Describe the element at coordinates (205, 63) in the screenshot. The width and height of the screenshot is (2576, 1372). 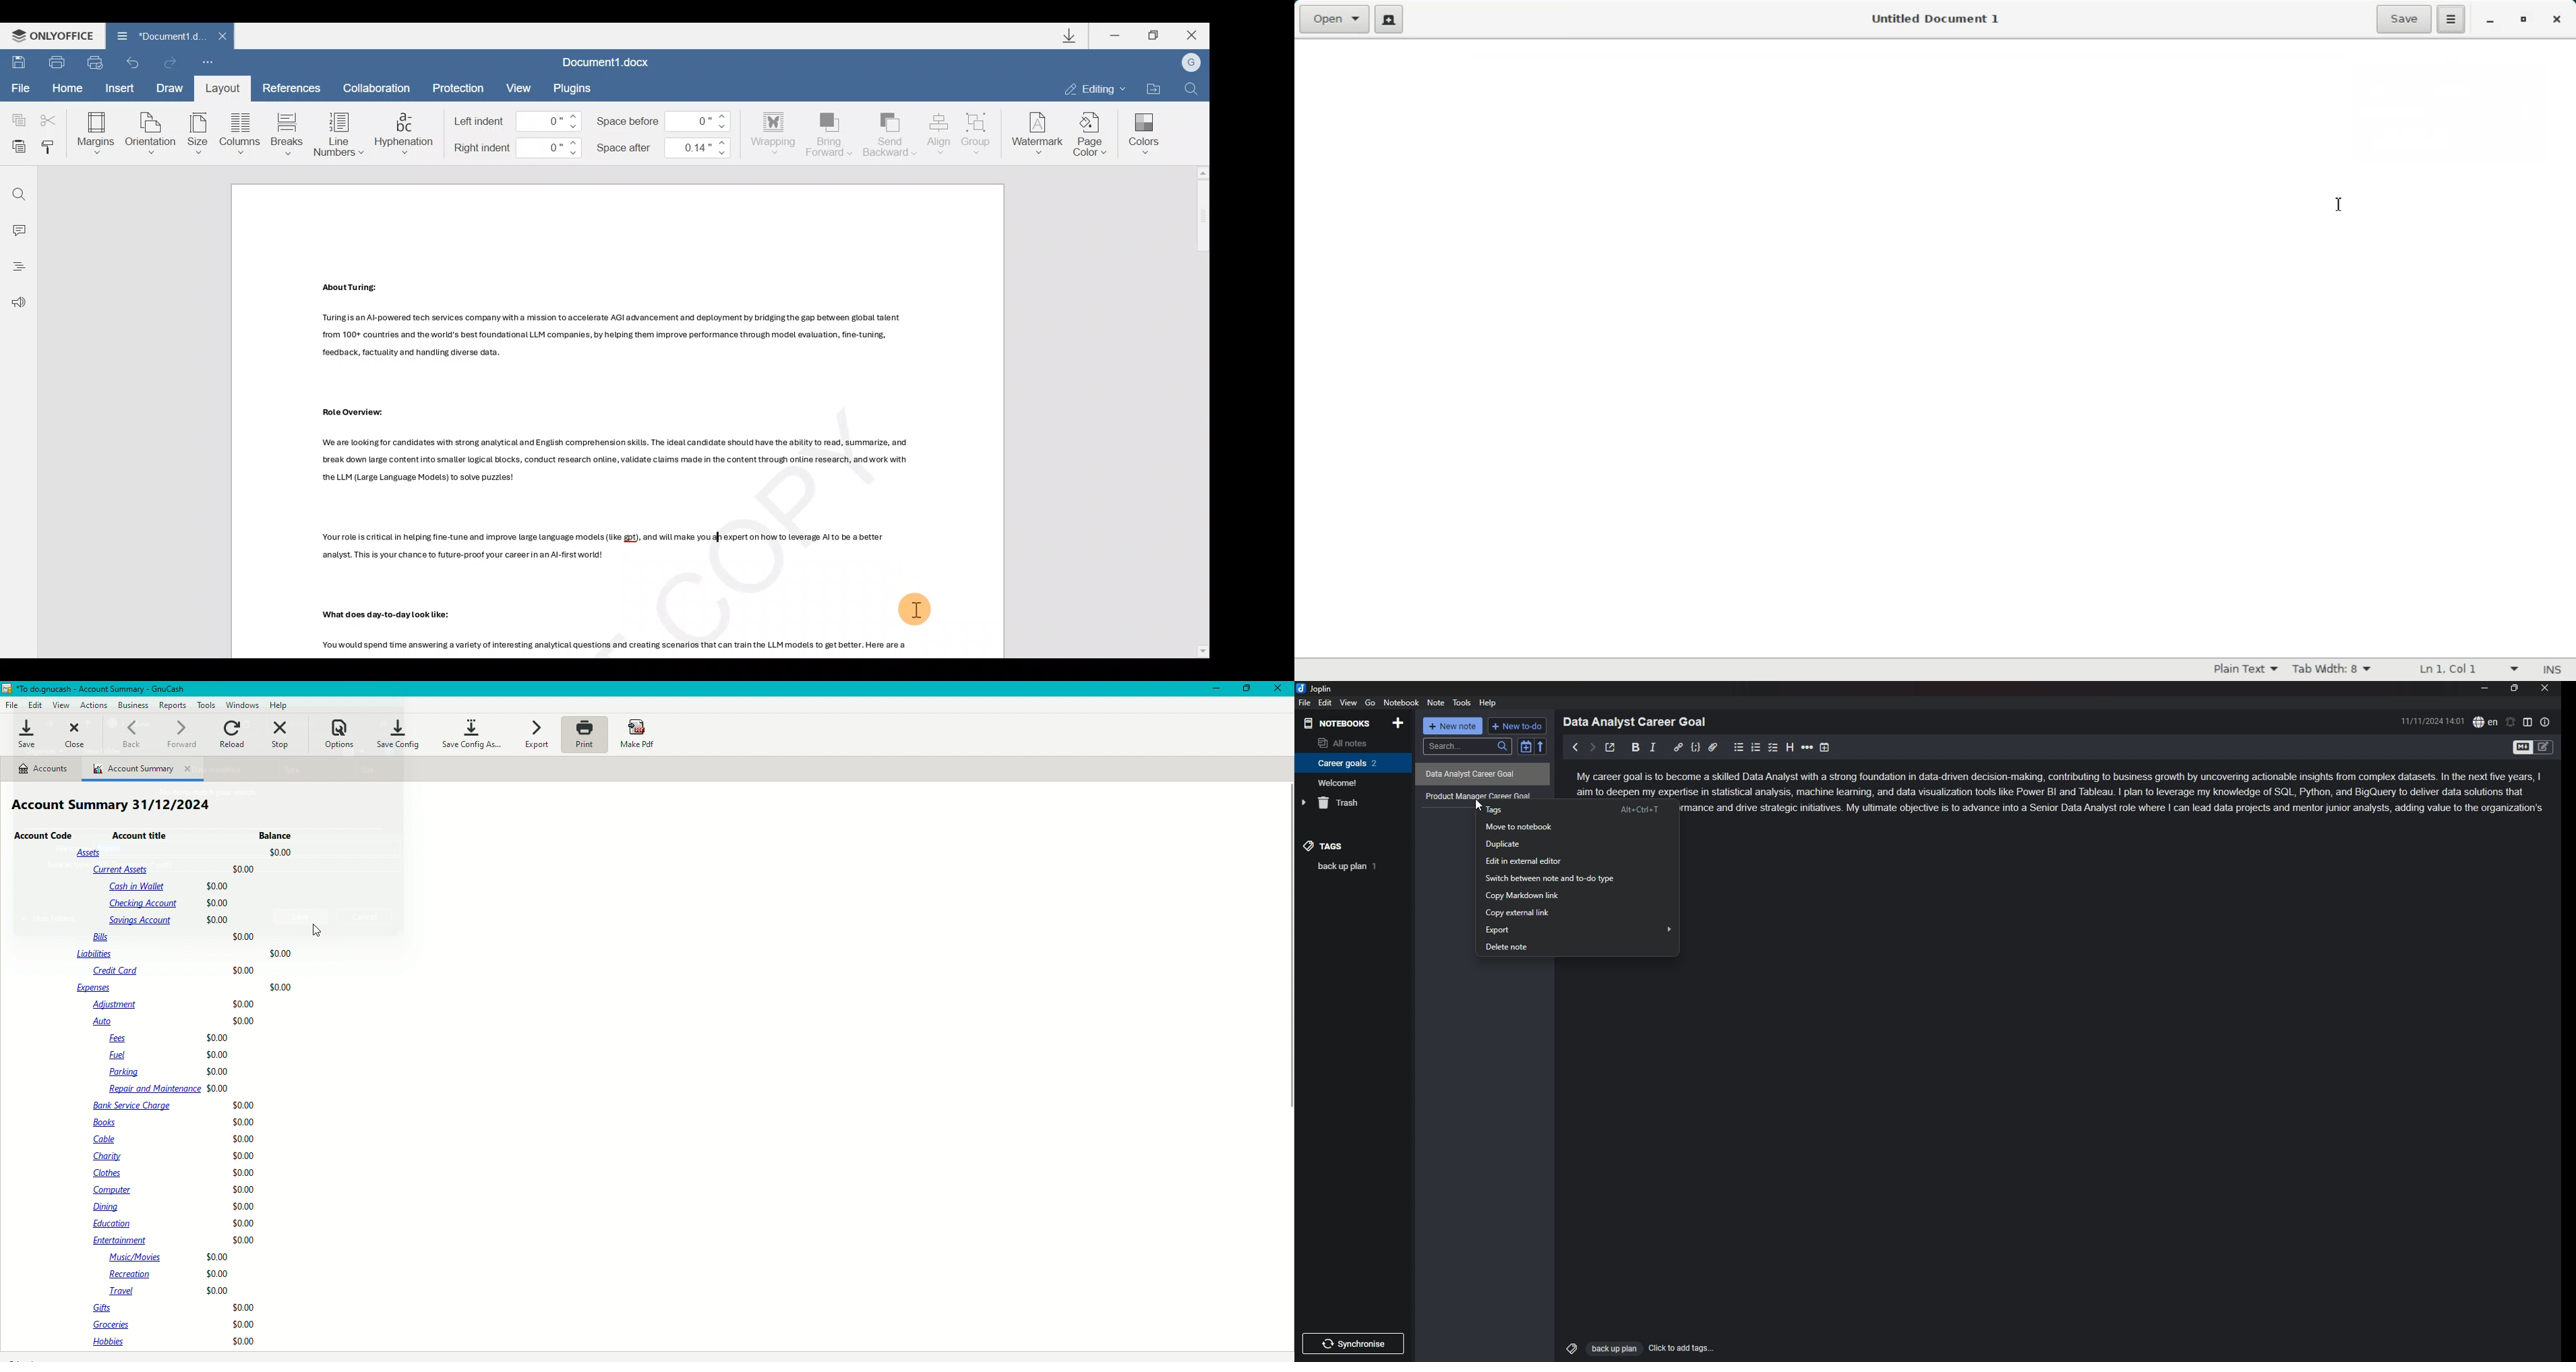
I see `Customize quick access toolbar` at that location.